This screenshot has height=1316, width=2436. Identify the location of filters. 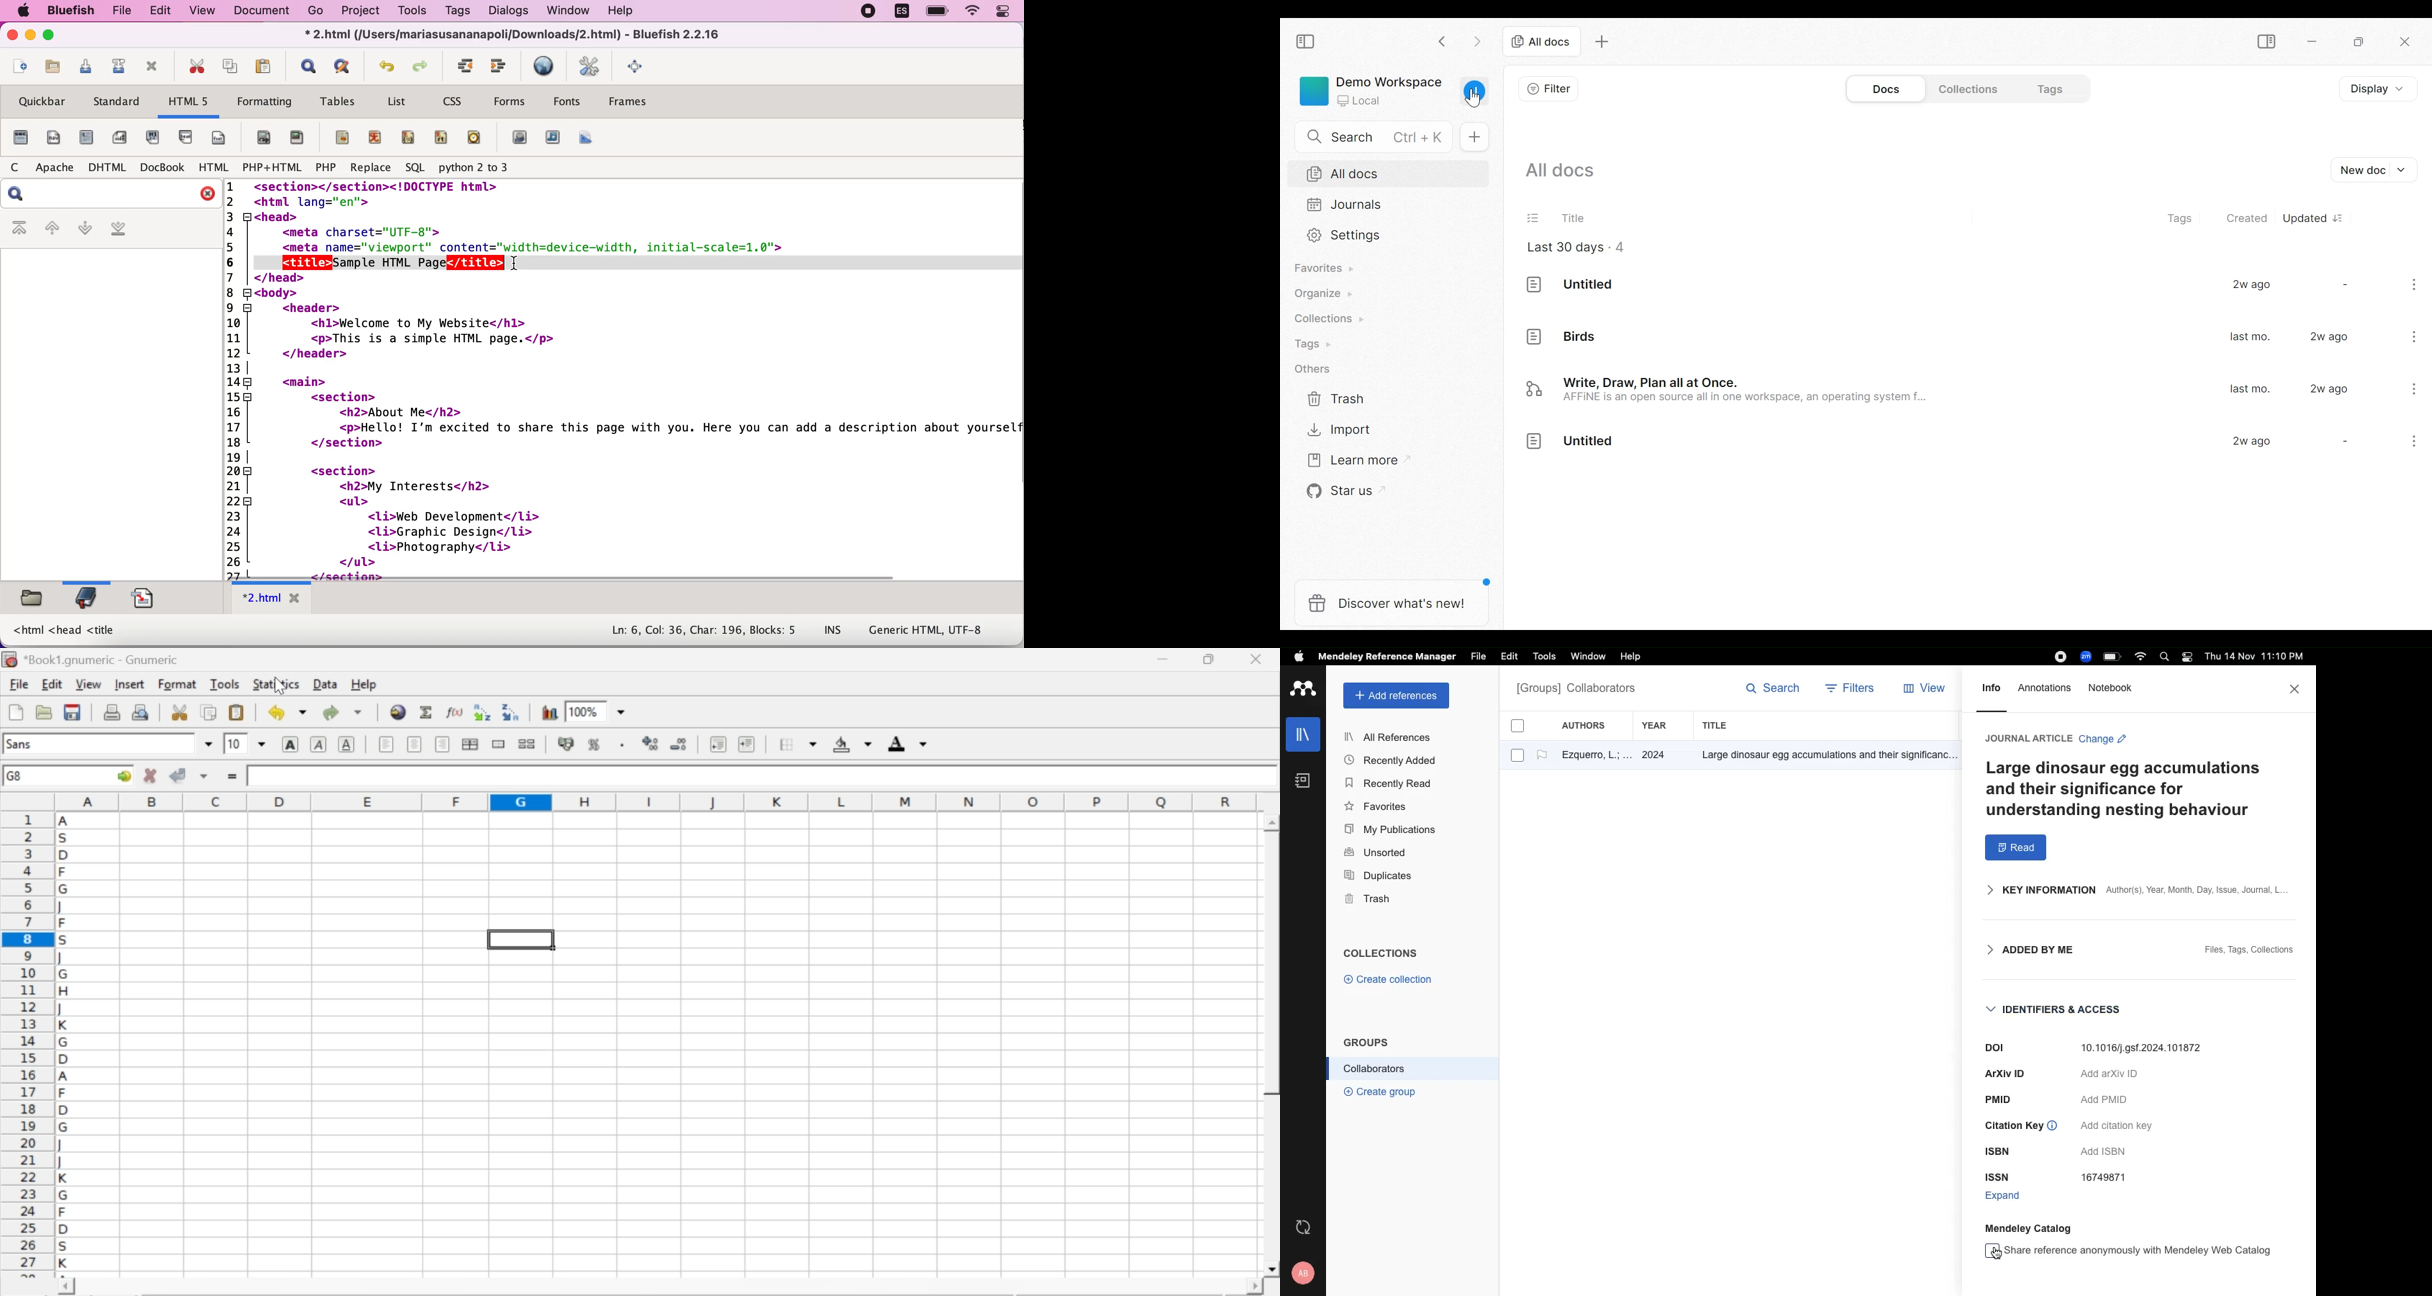
(1852, 690).